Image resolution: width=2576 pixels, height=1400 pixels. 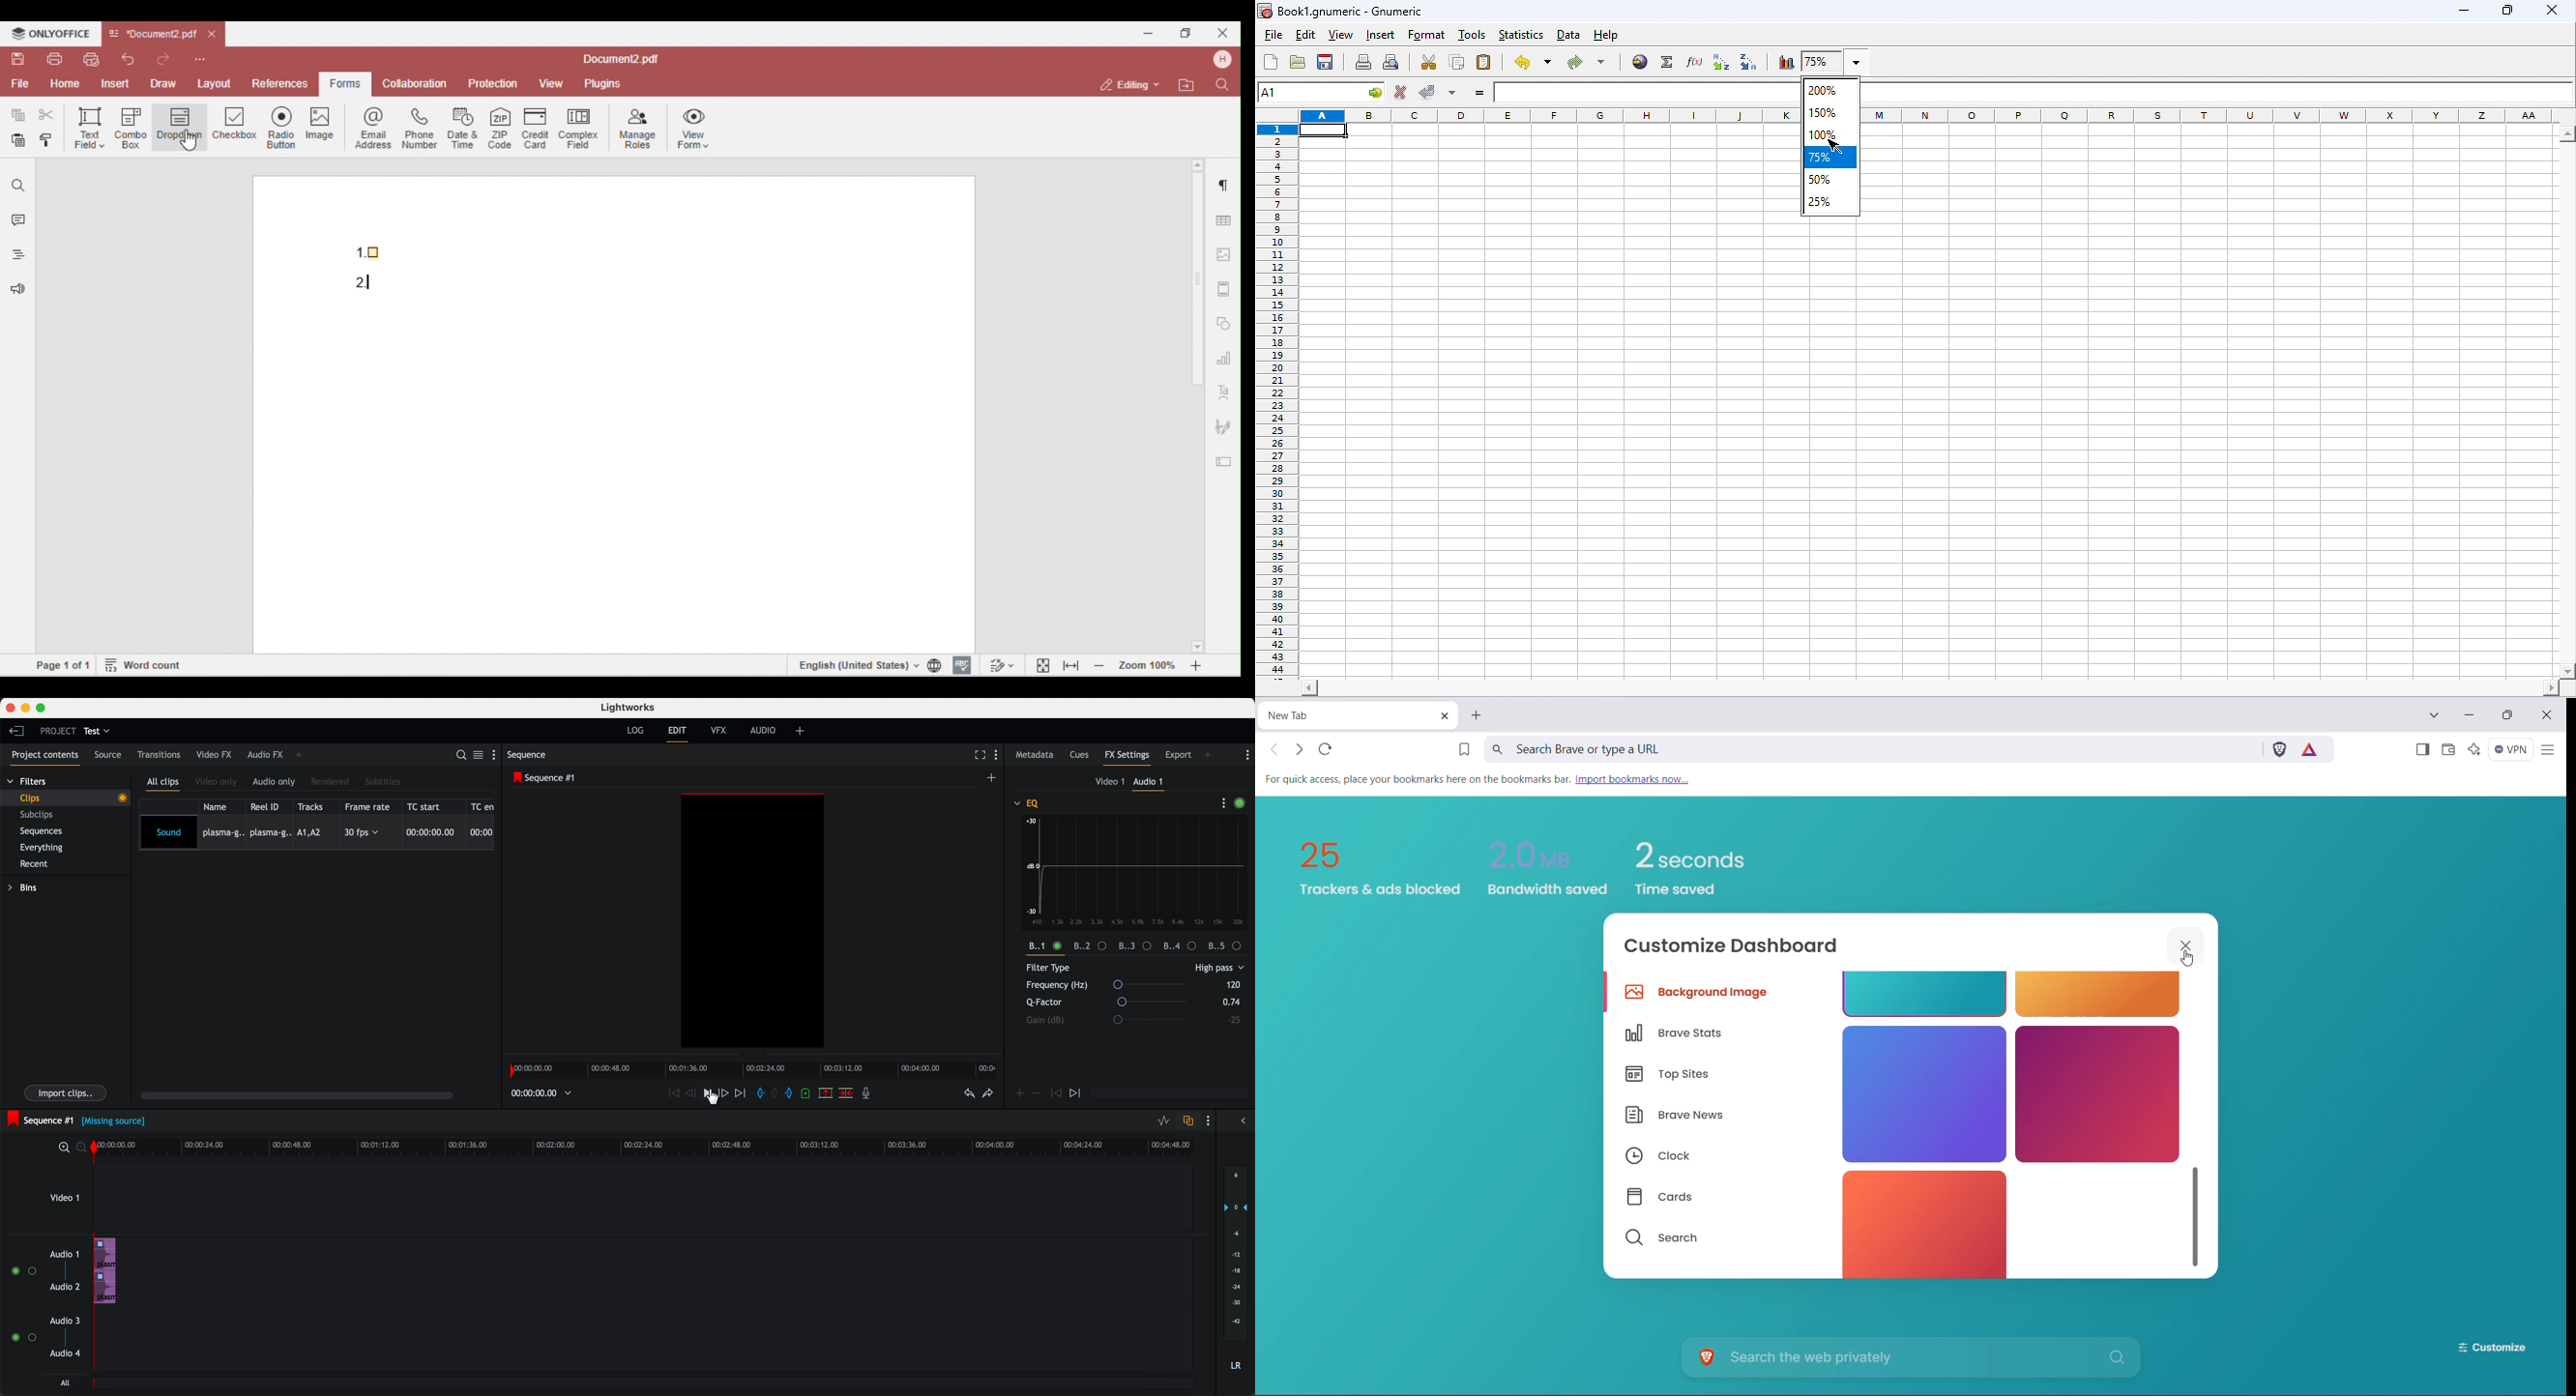 I want to click on paste, so click(x=1485, y=63).